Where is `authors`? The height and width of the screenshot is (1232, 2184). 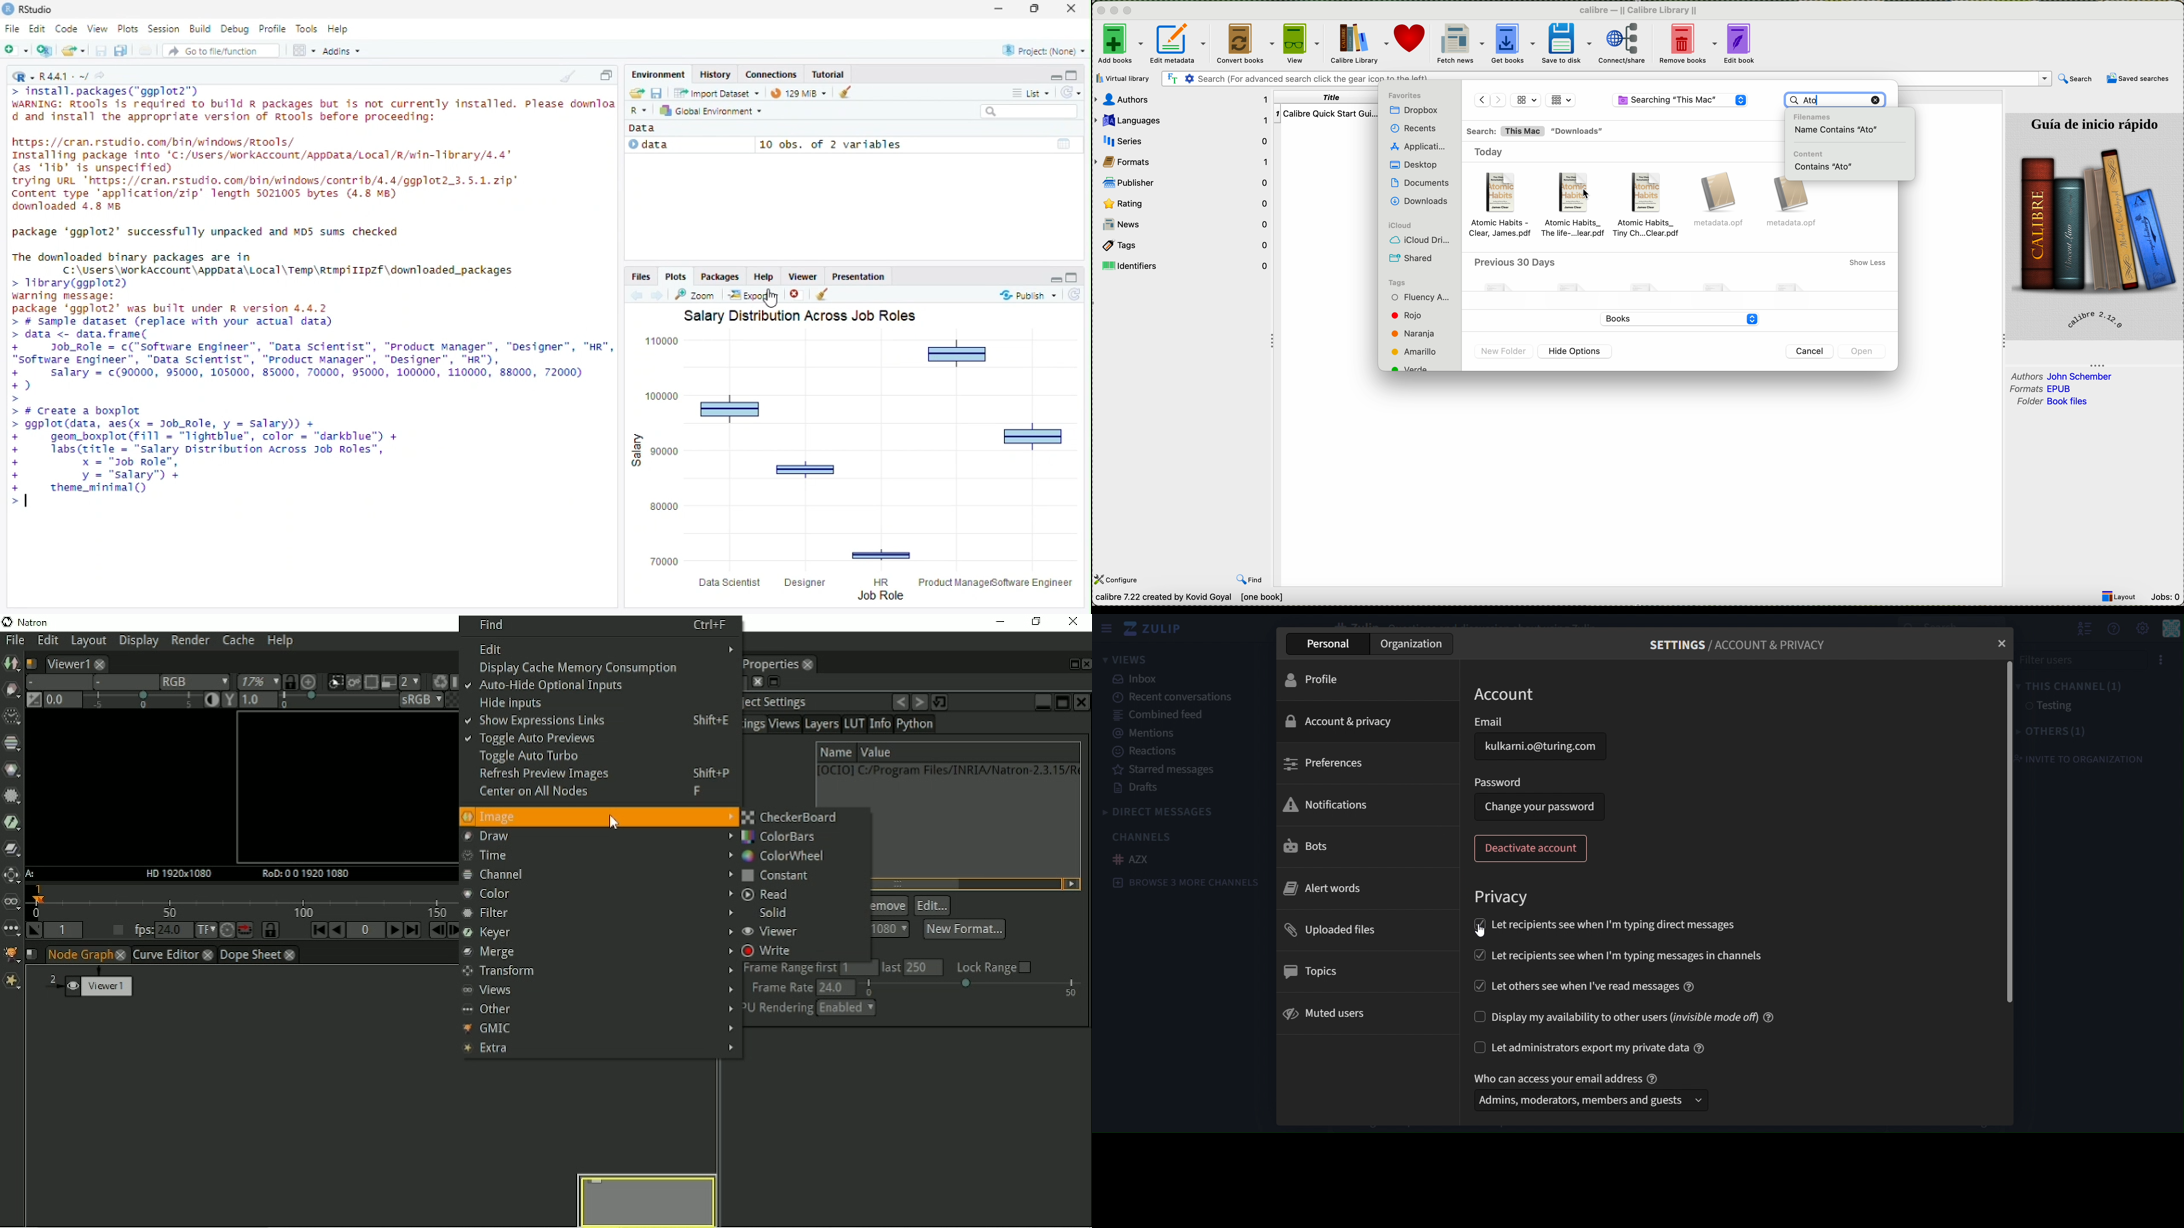
authors is located at coordinates (1183, 100).